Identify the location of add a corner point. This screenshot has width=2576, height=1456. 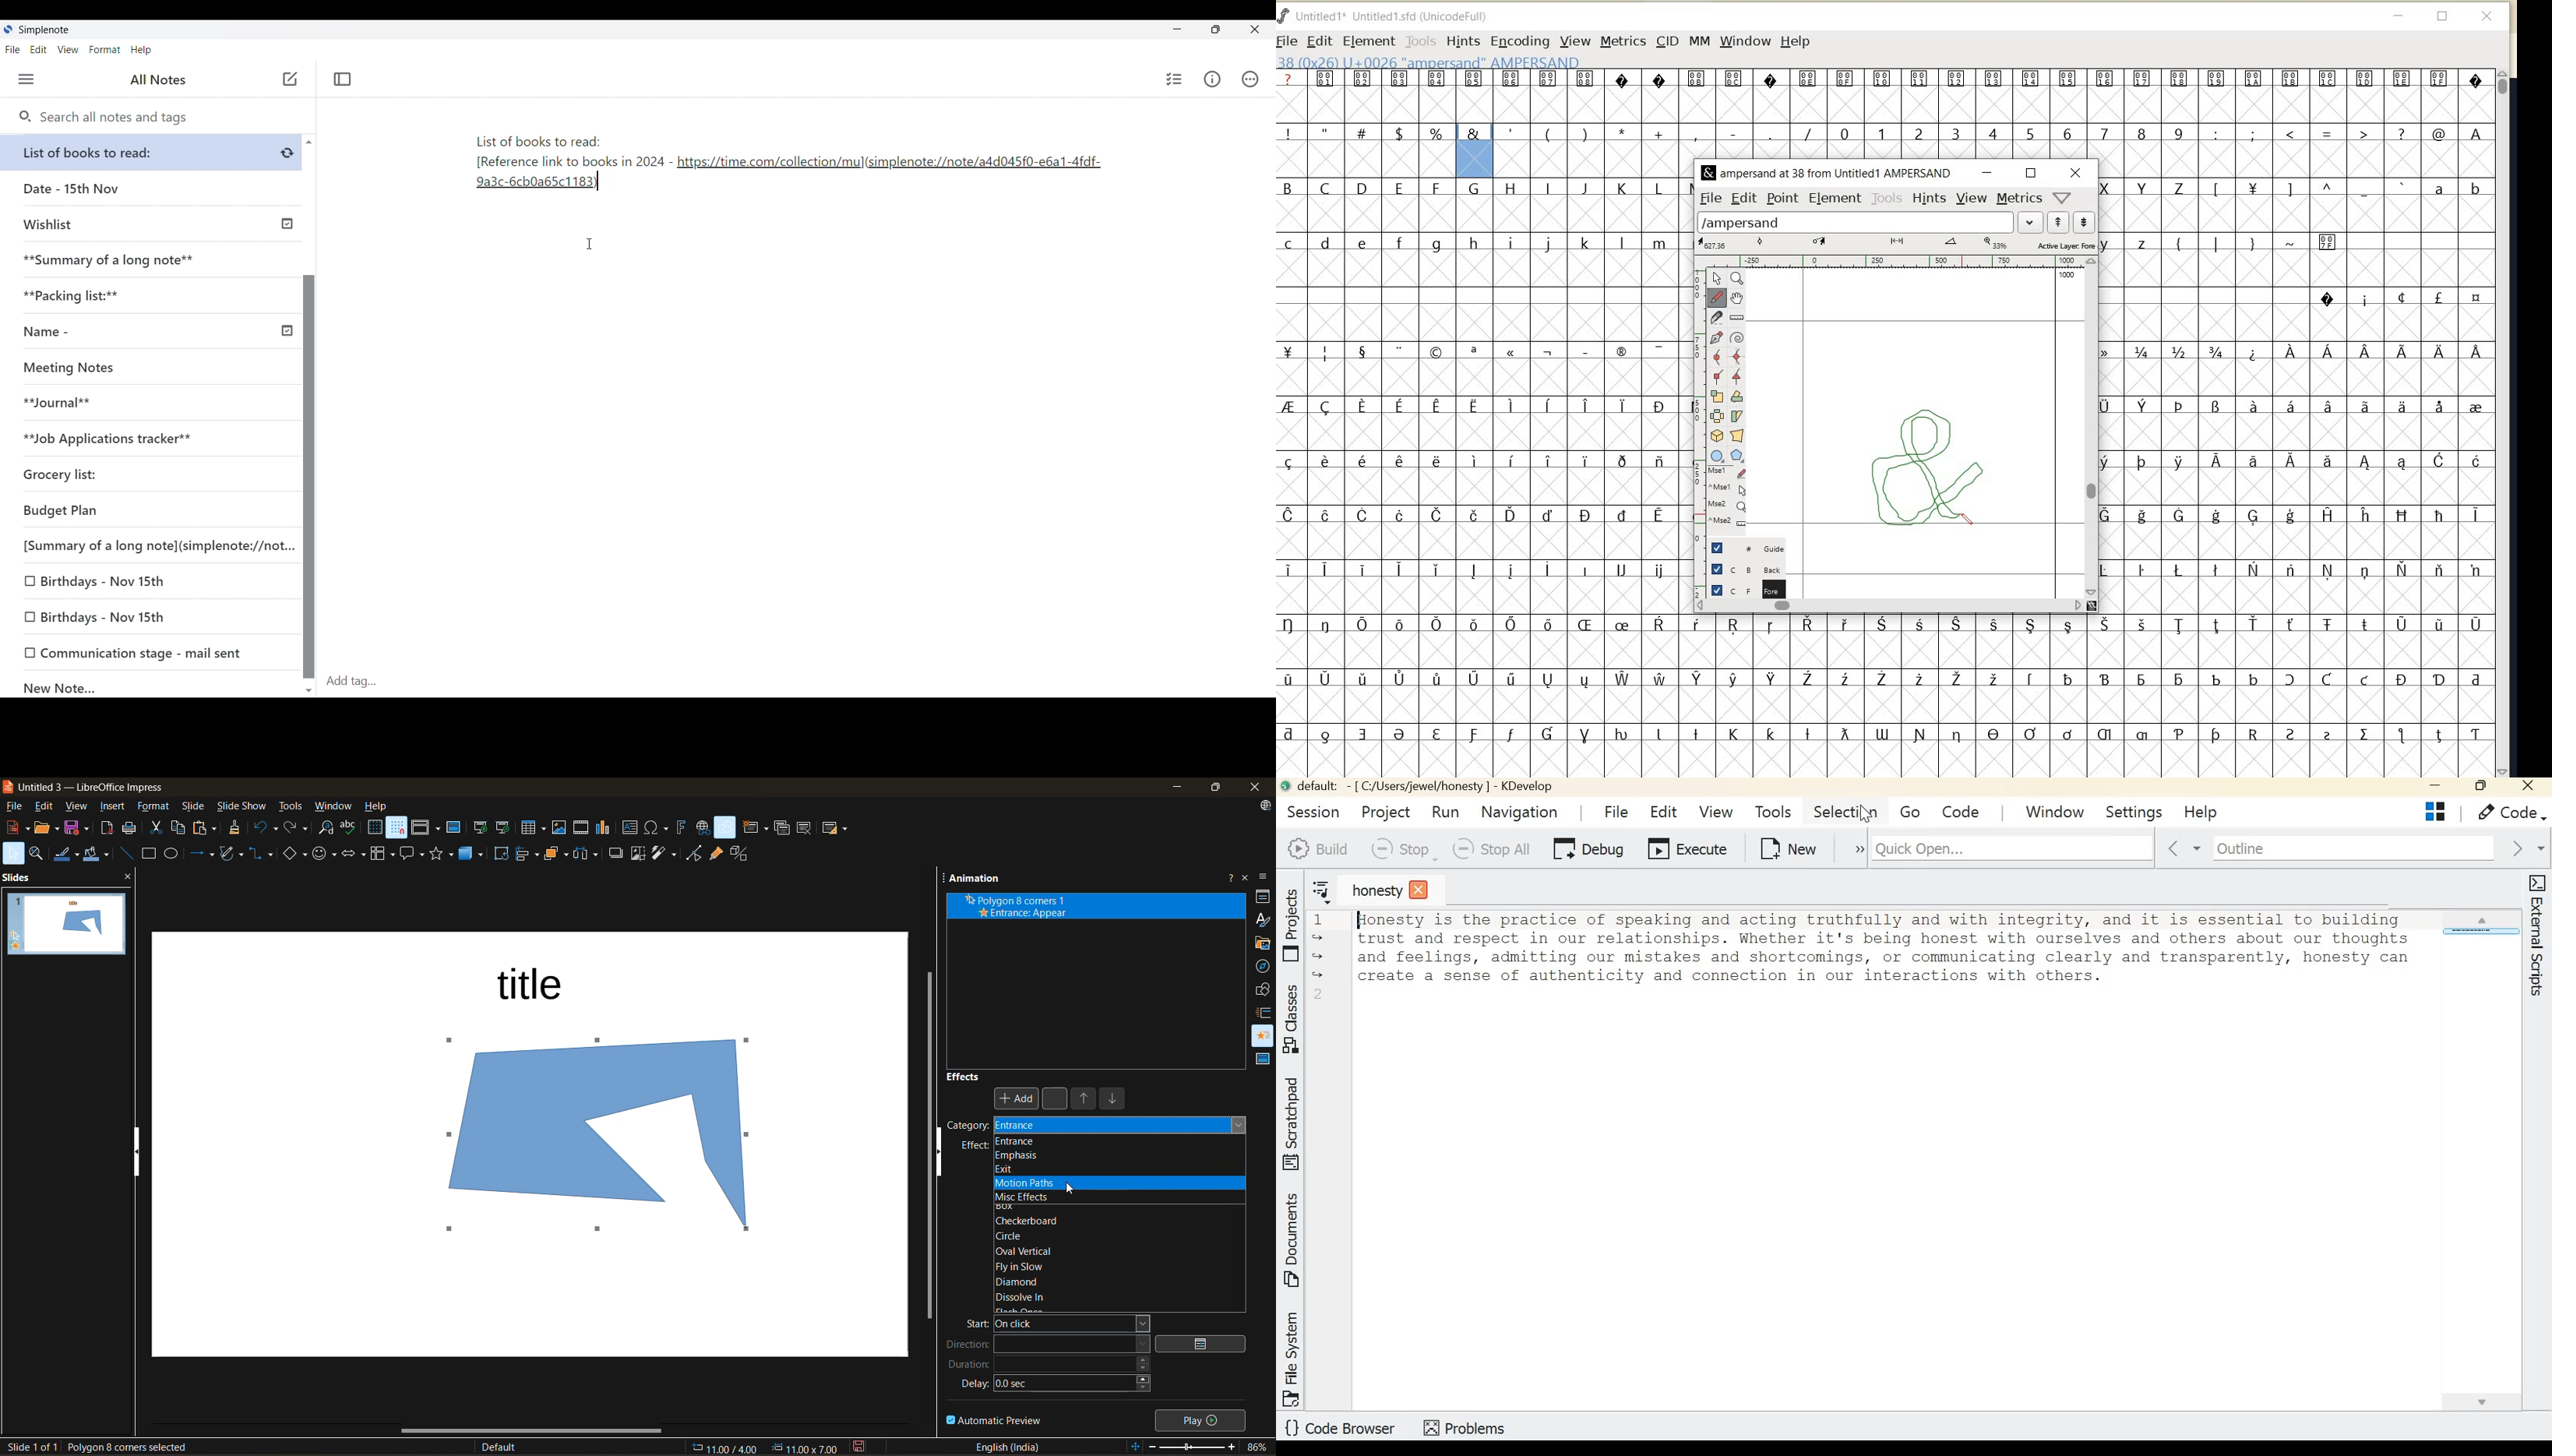
(1717, 375).